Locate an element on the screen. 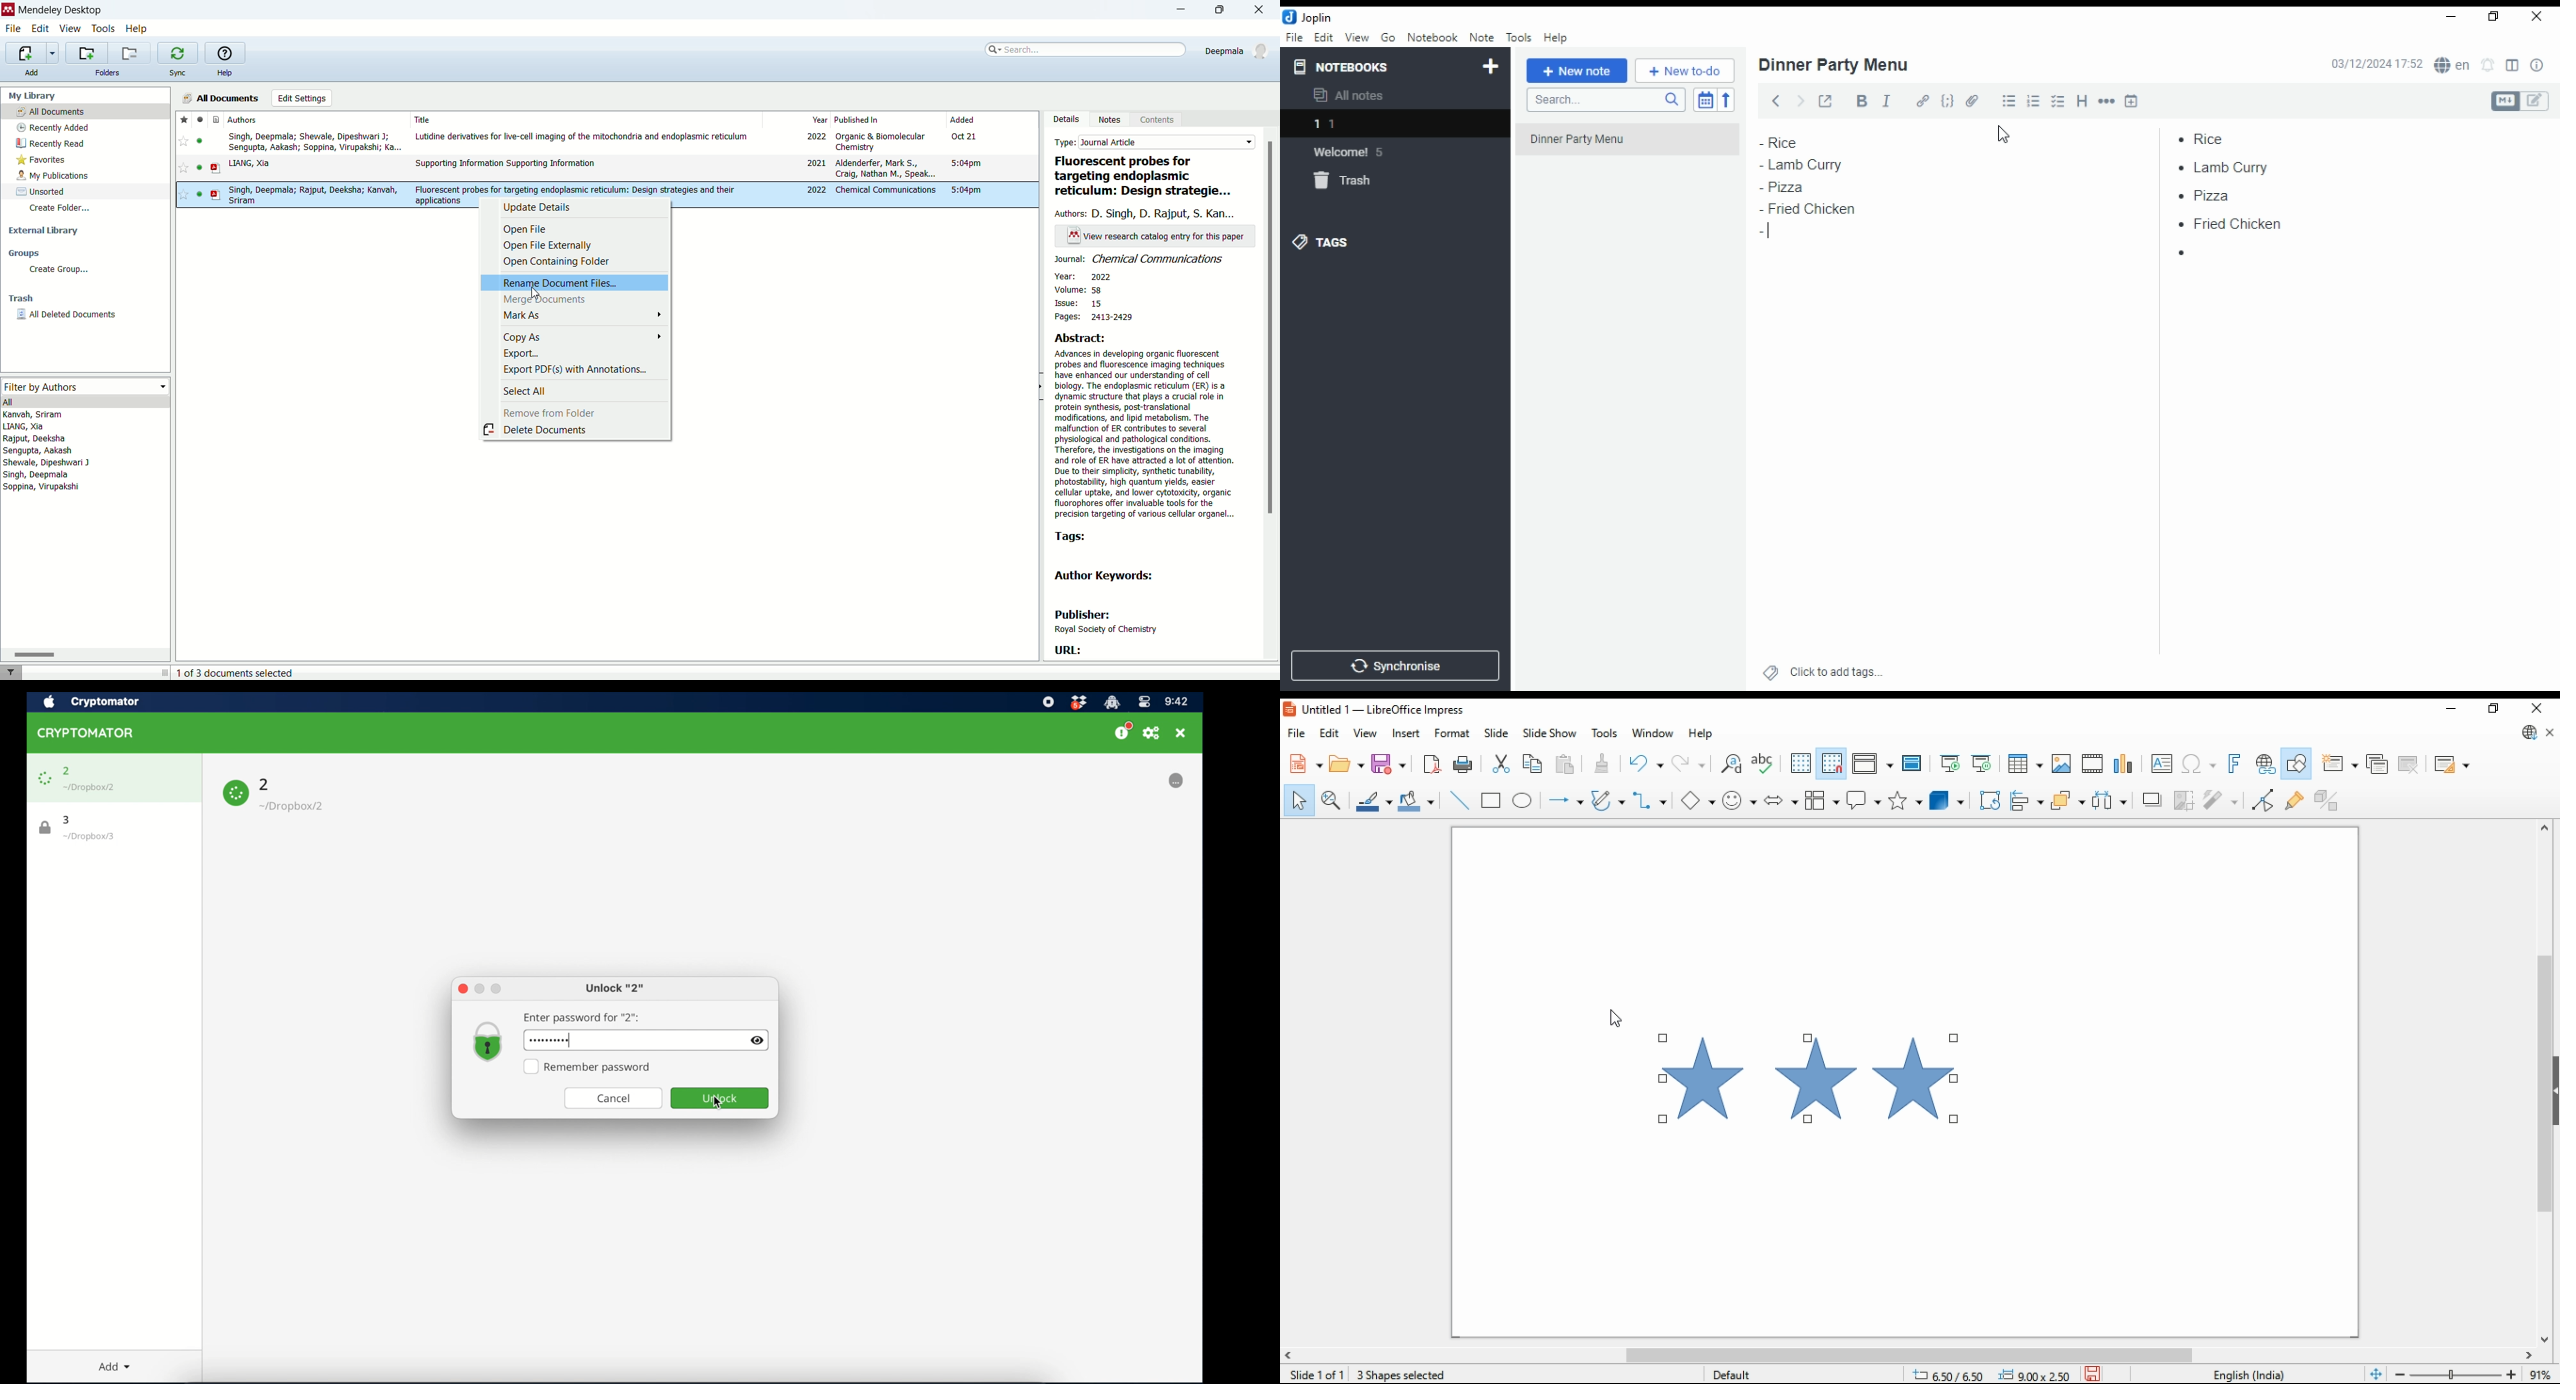  added is located at coordinates (990, 119).